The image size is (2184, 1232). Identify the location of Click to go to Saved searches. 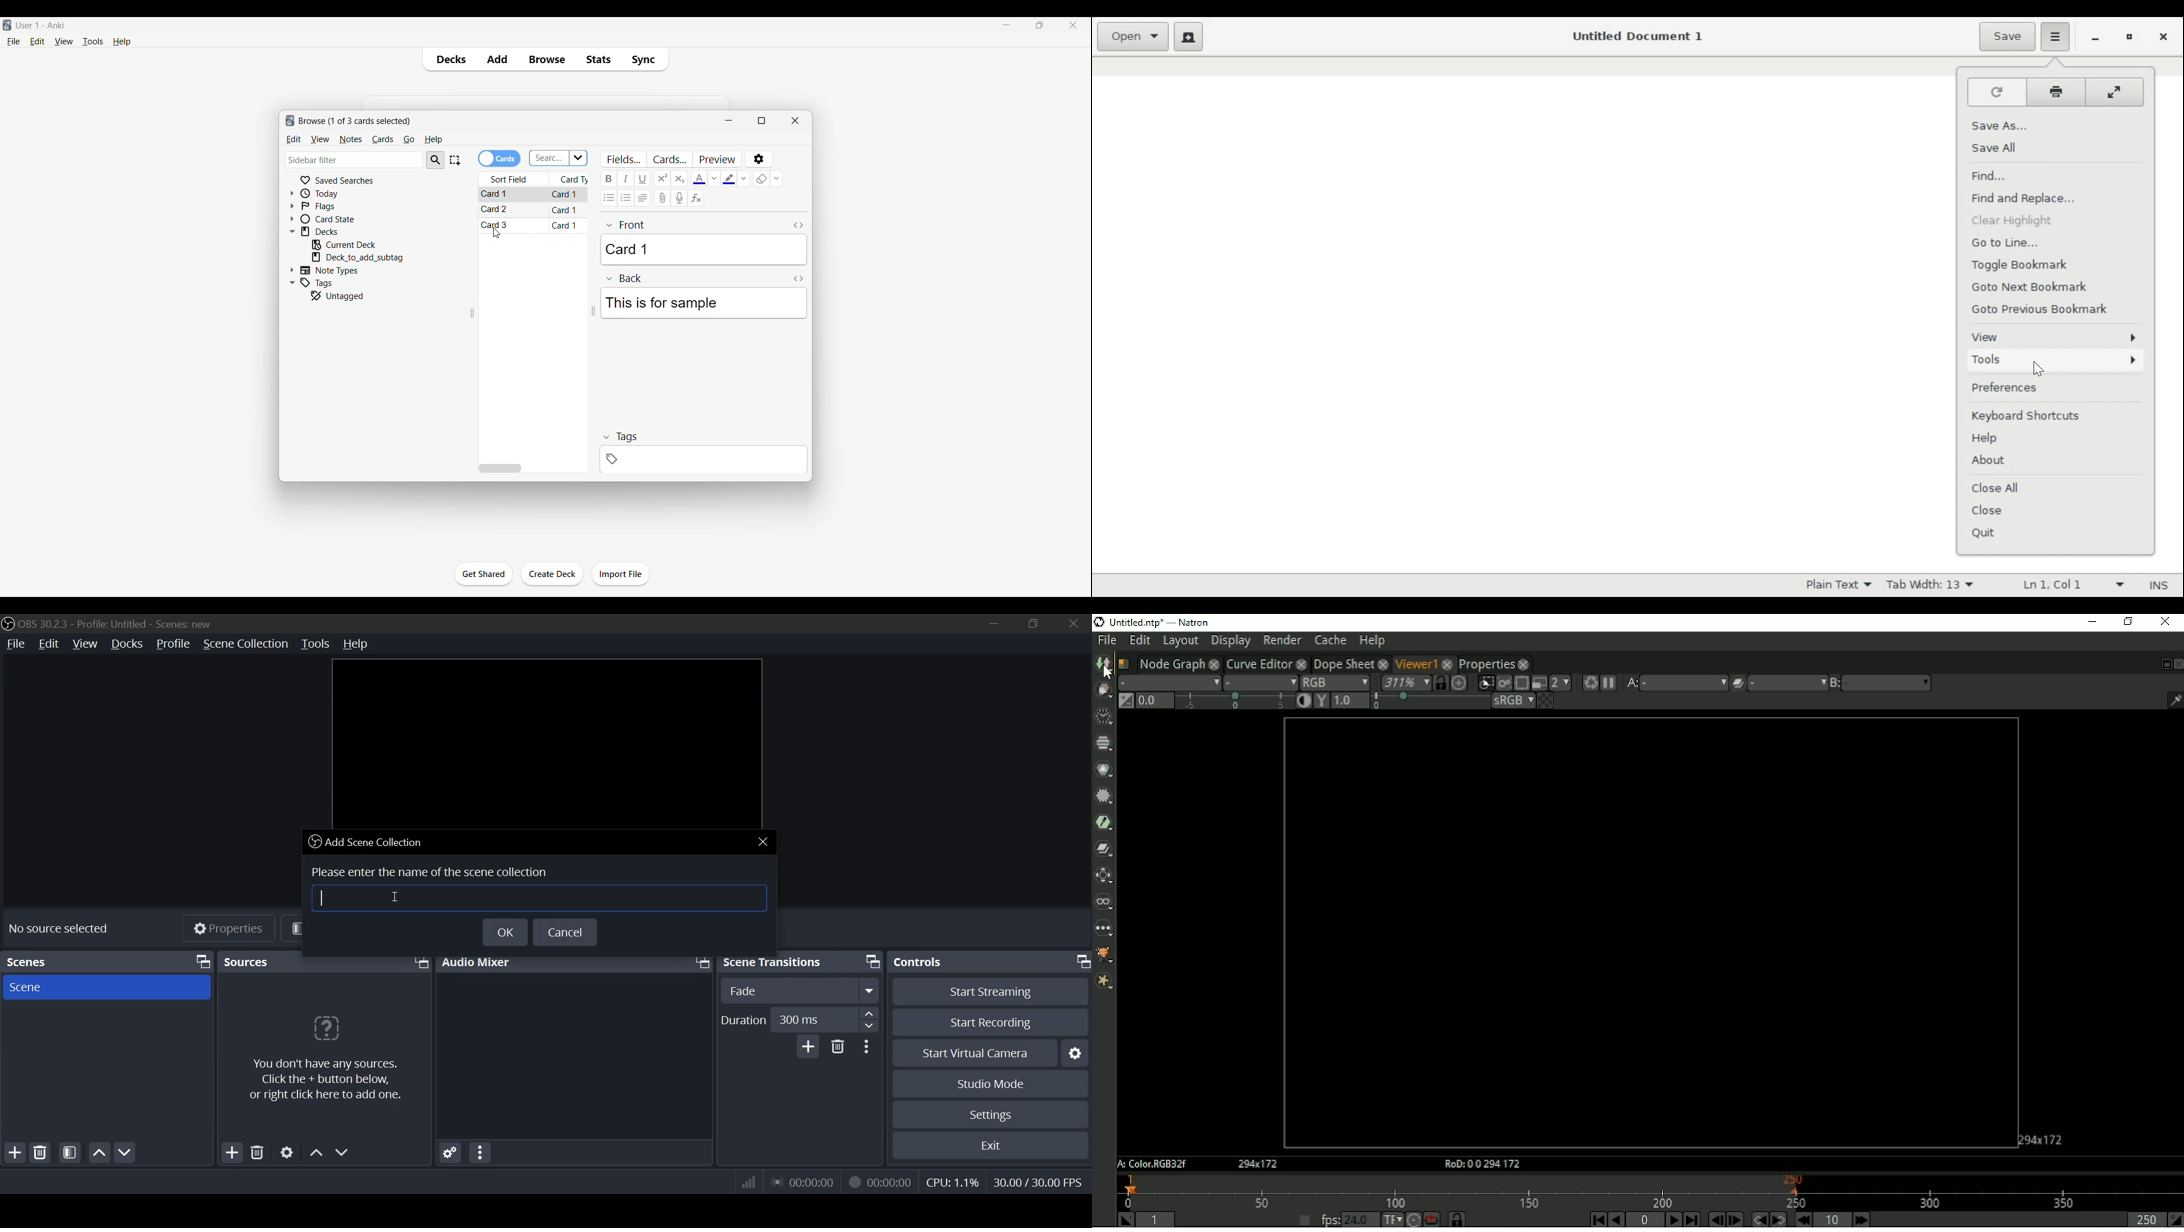
(336, 180).